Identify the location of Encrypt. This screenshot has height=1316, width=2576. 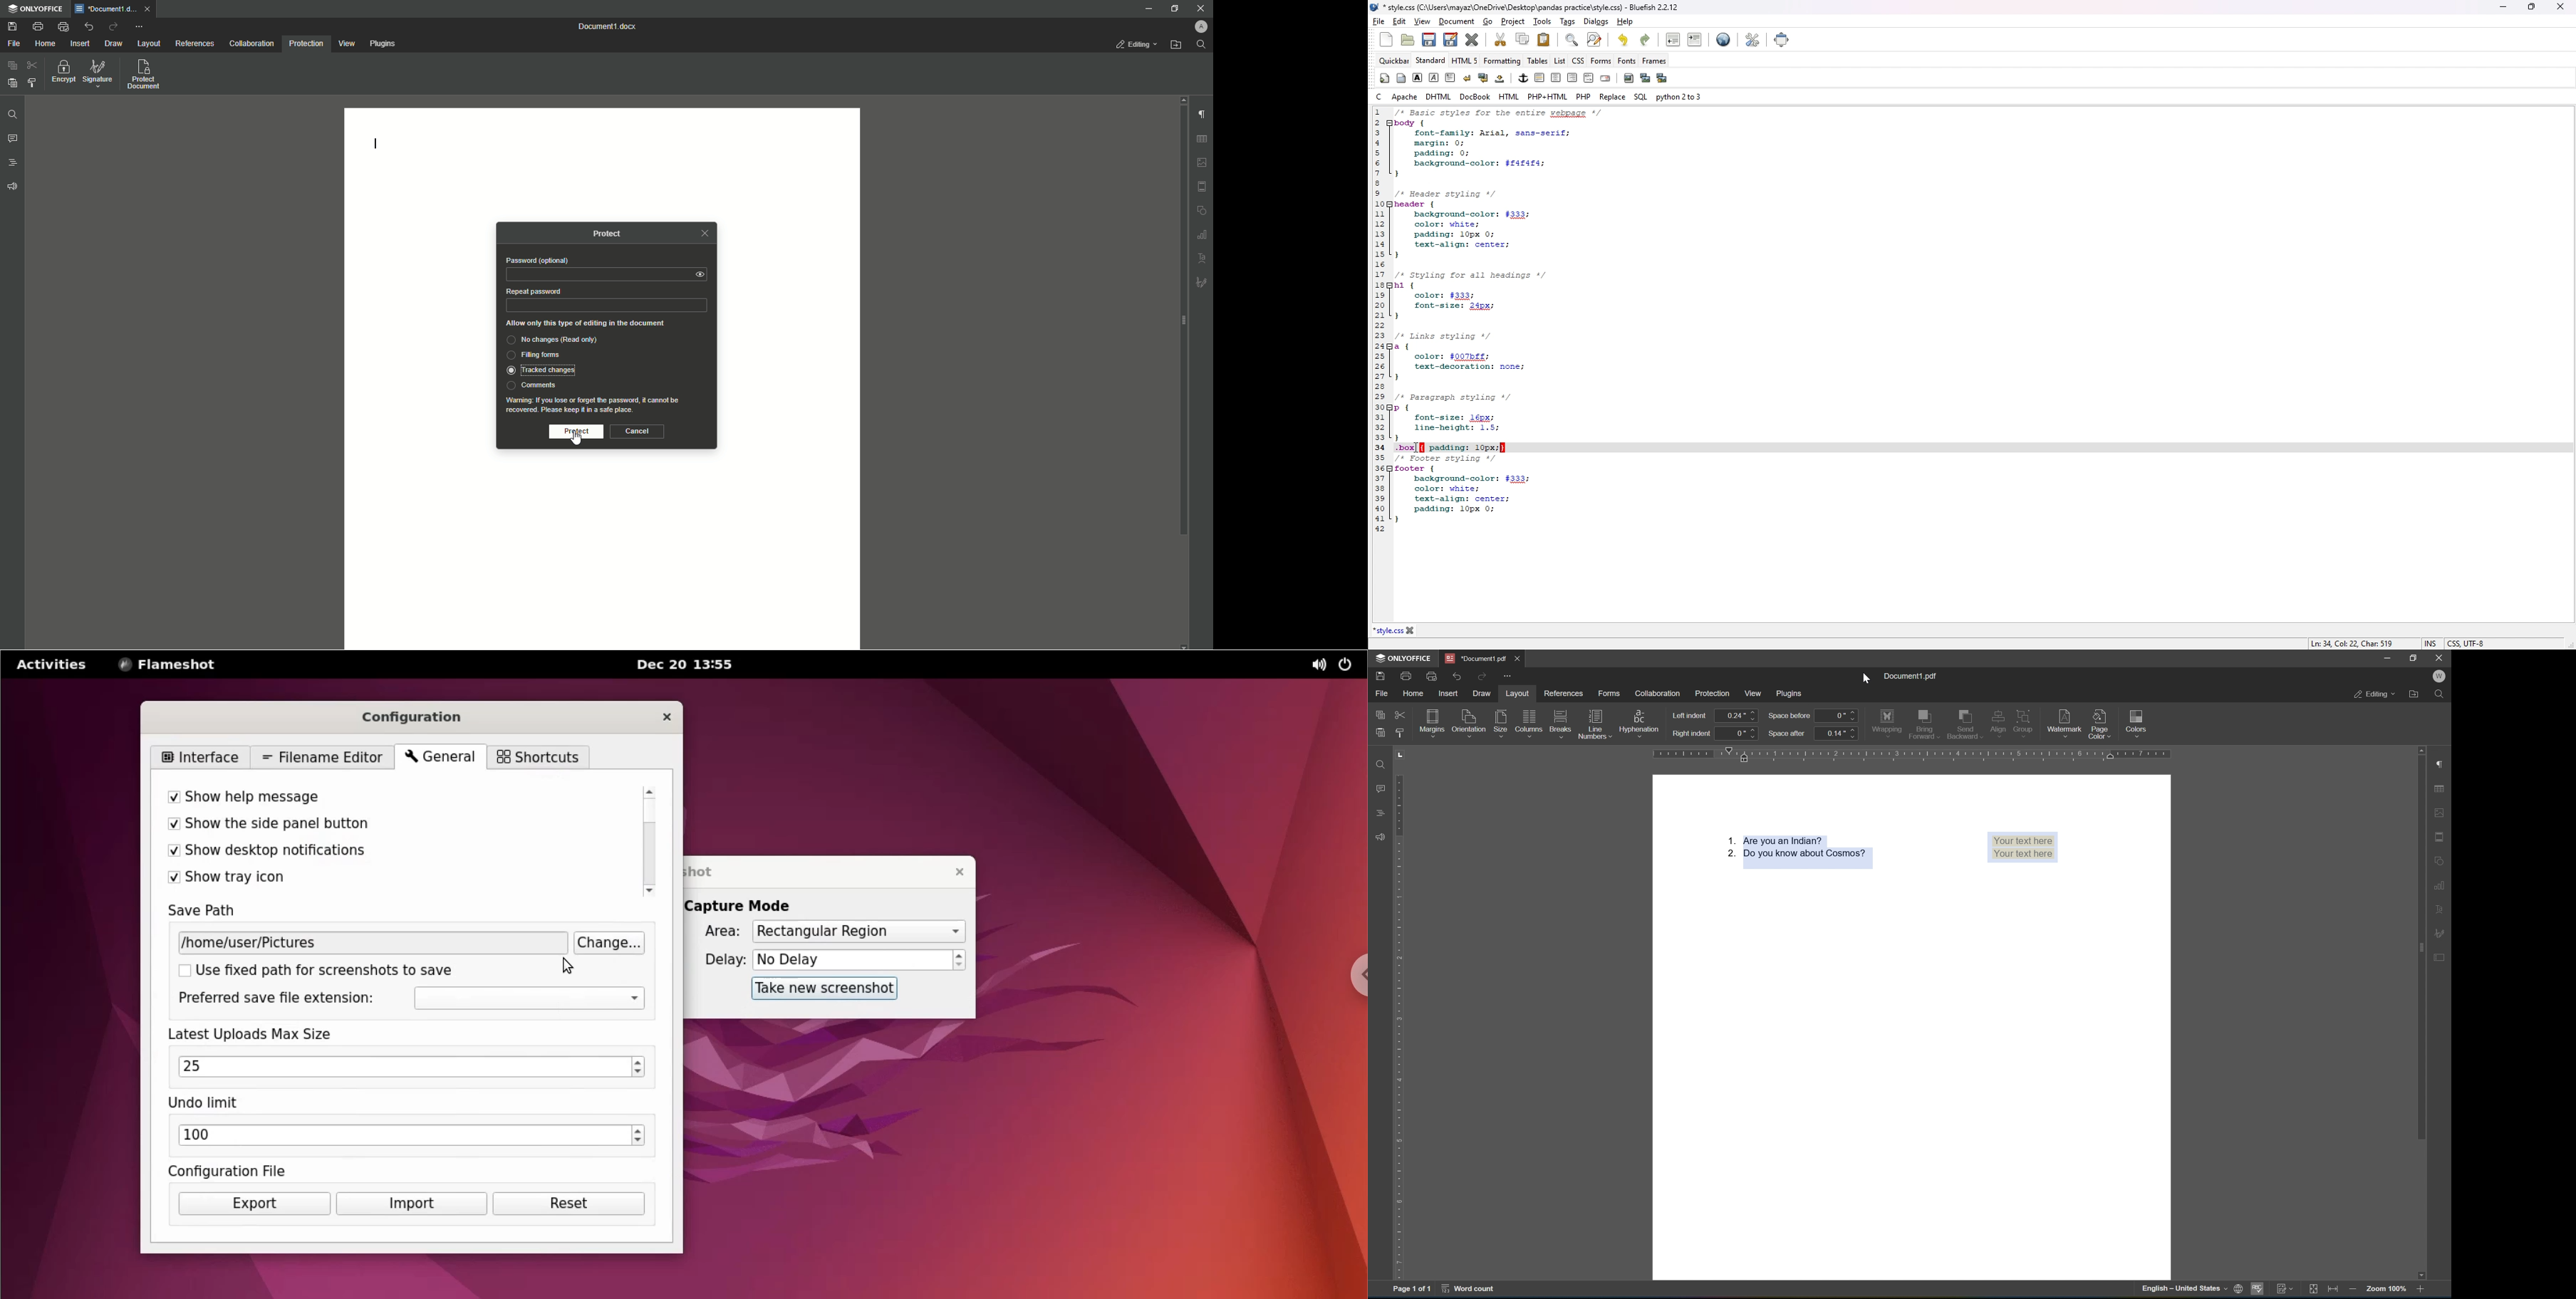
(61, 74).